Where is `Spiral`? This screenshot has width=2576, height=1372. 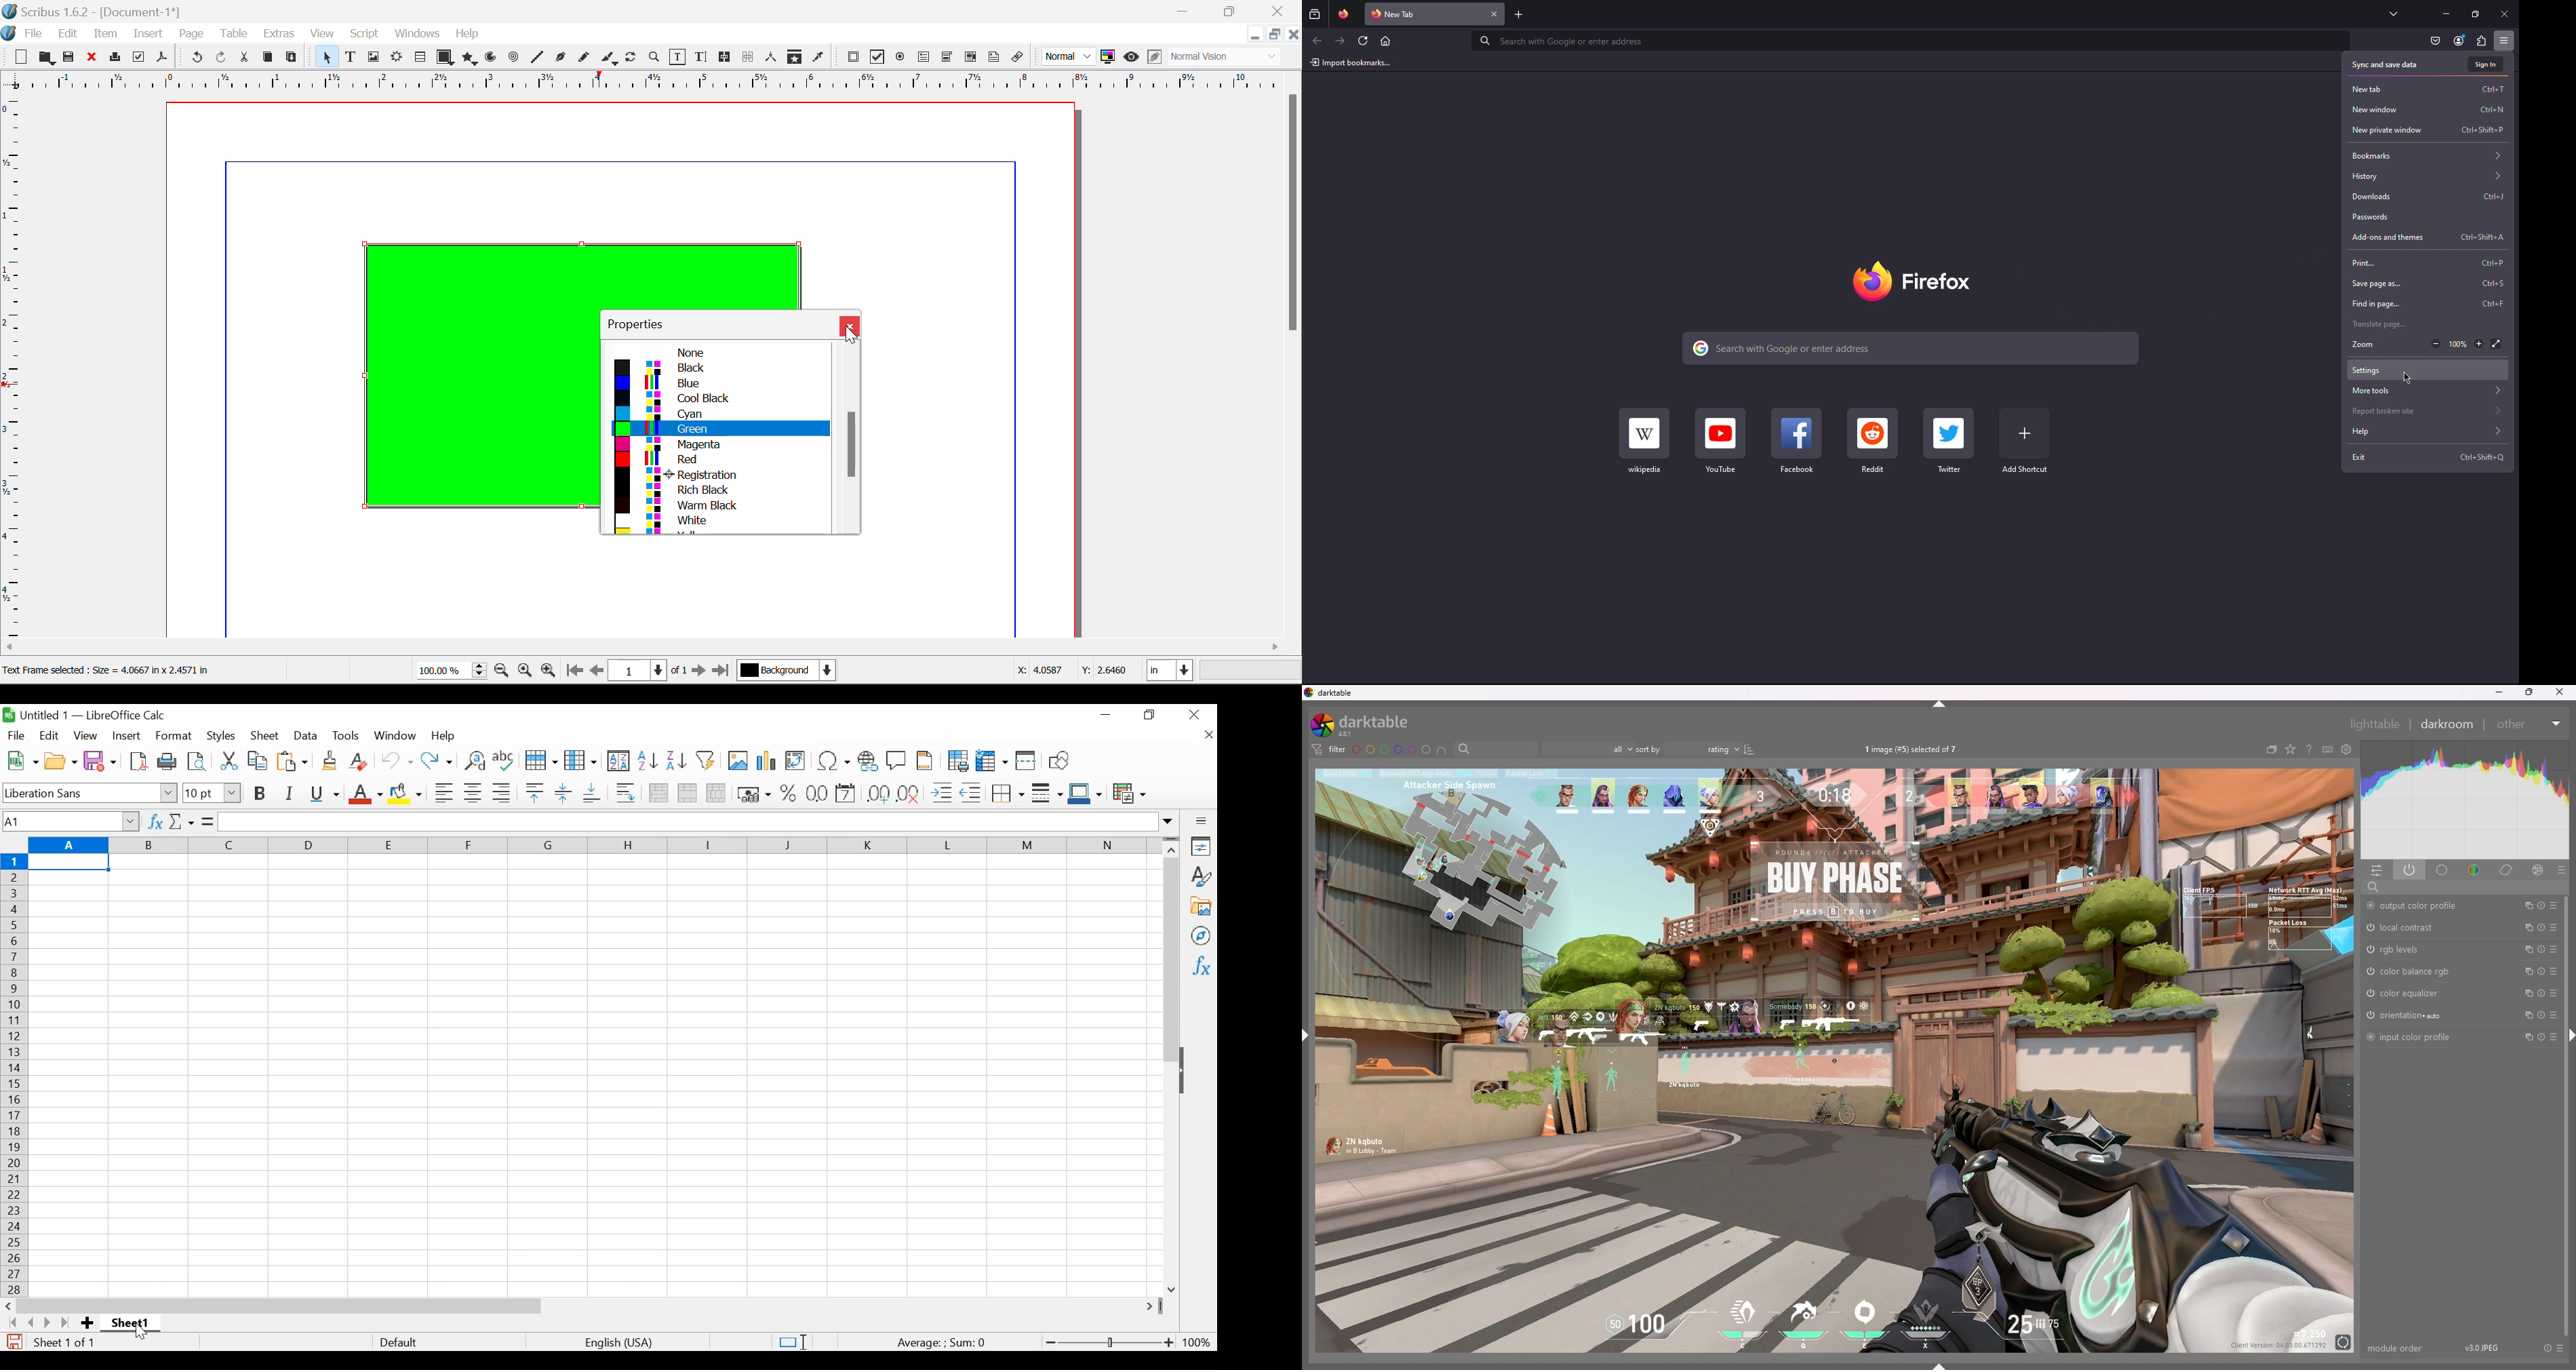
Spiral is located at coordinates (513, 57).